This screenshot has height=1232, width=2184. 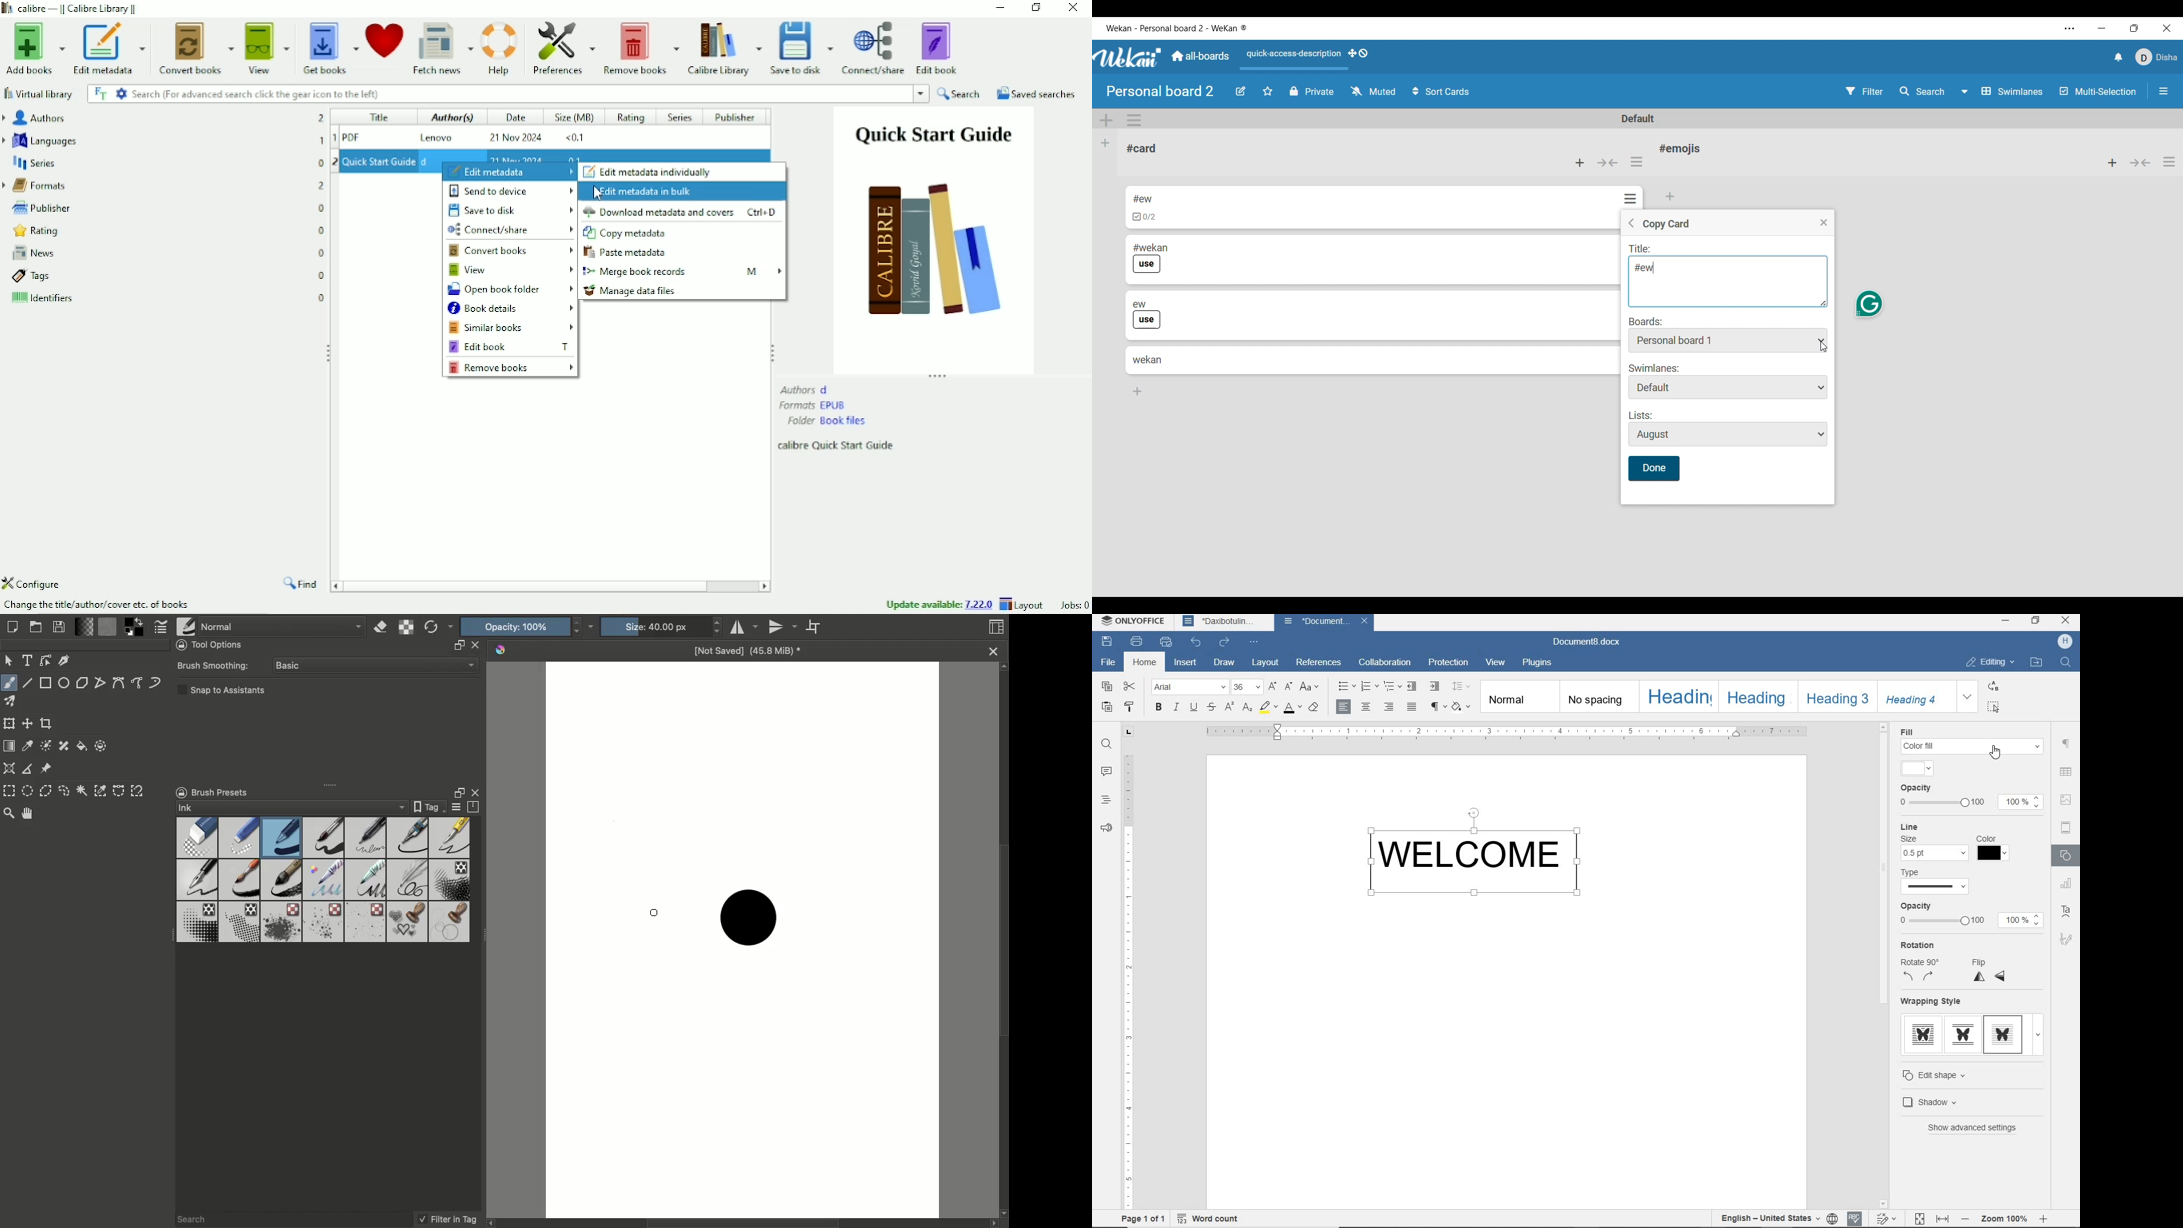 I want to click on Add card to top of list, so click(x=1580, y=163).